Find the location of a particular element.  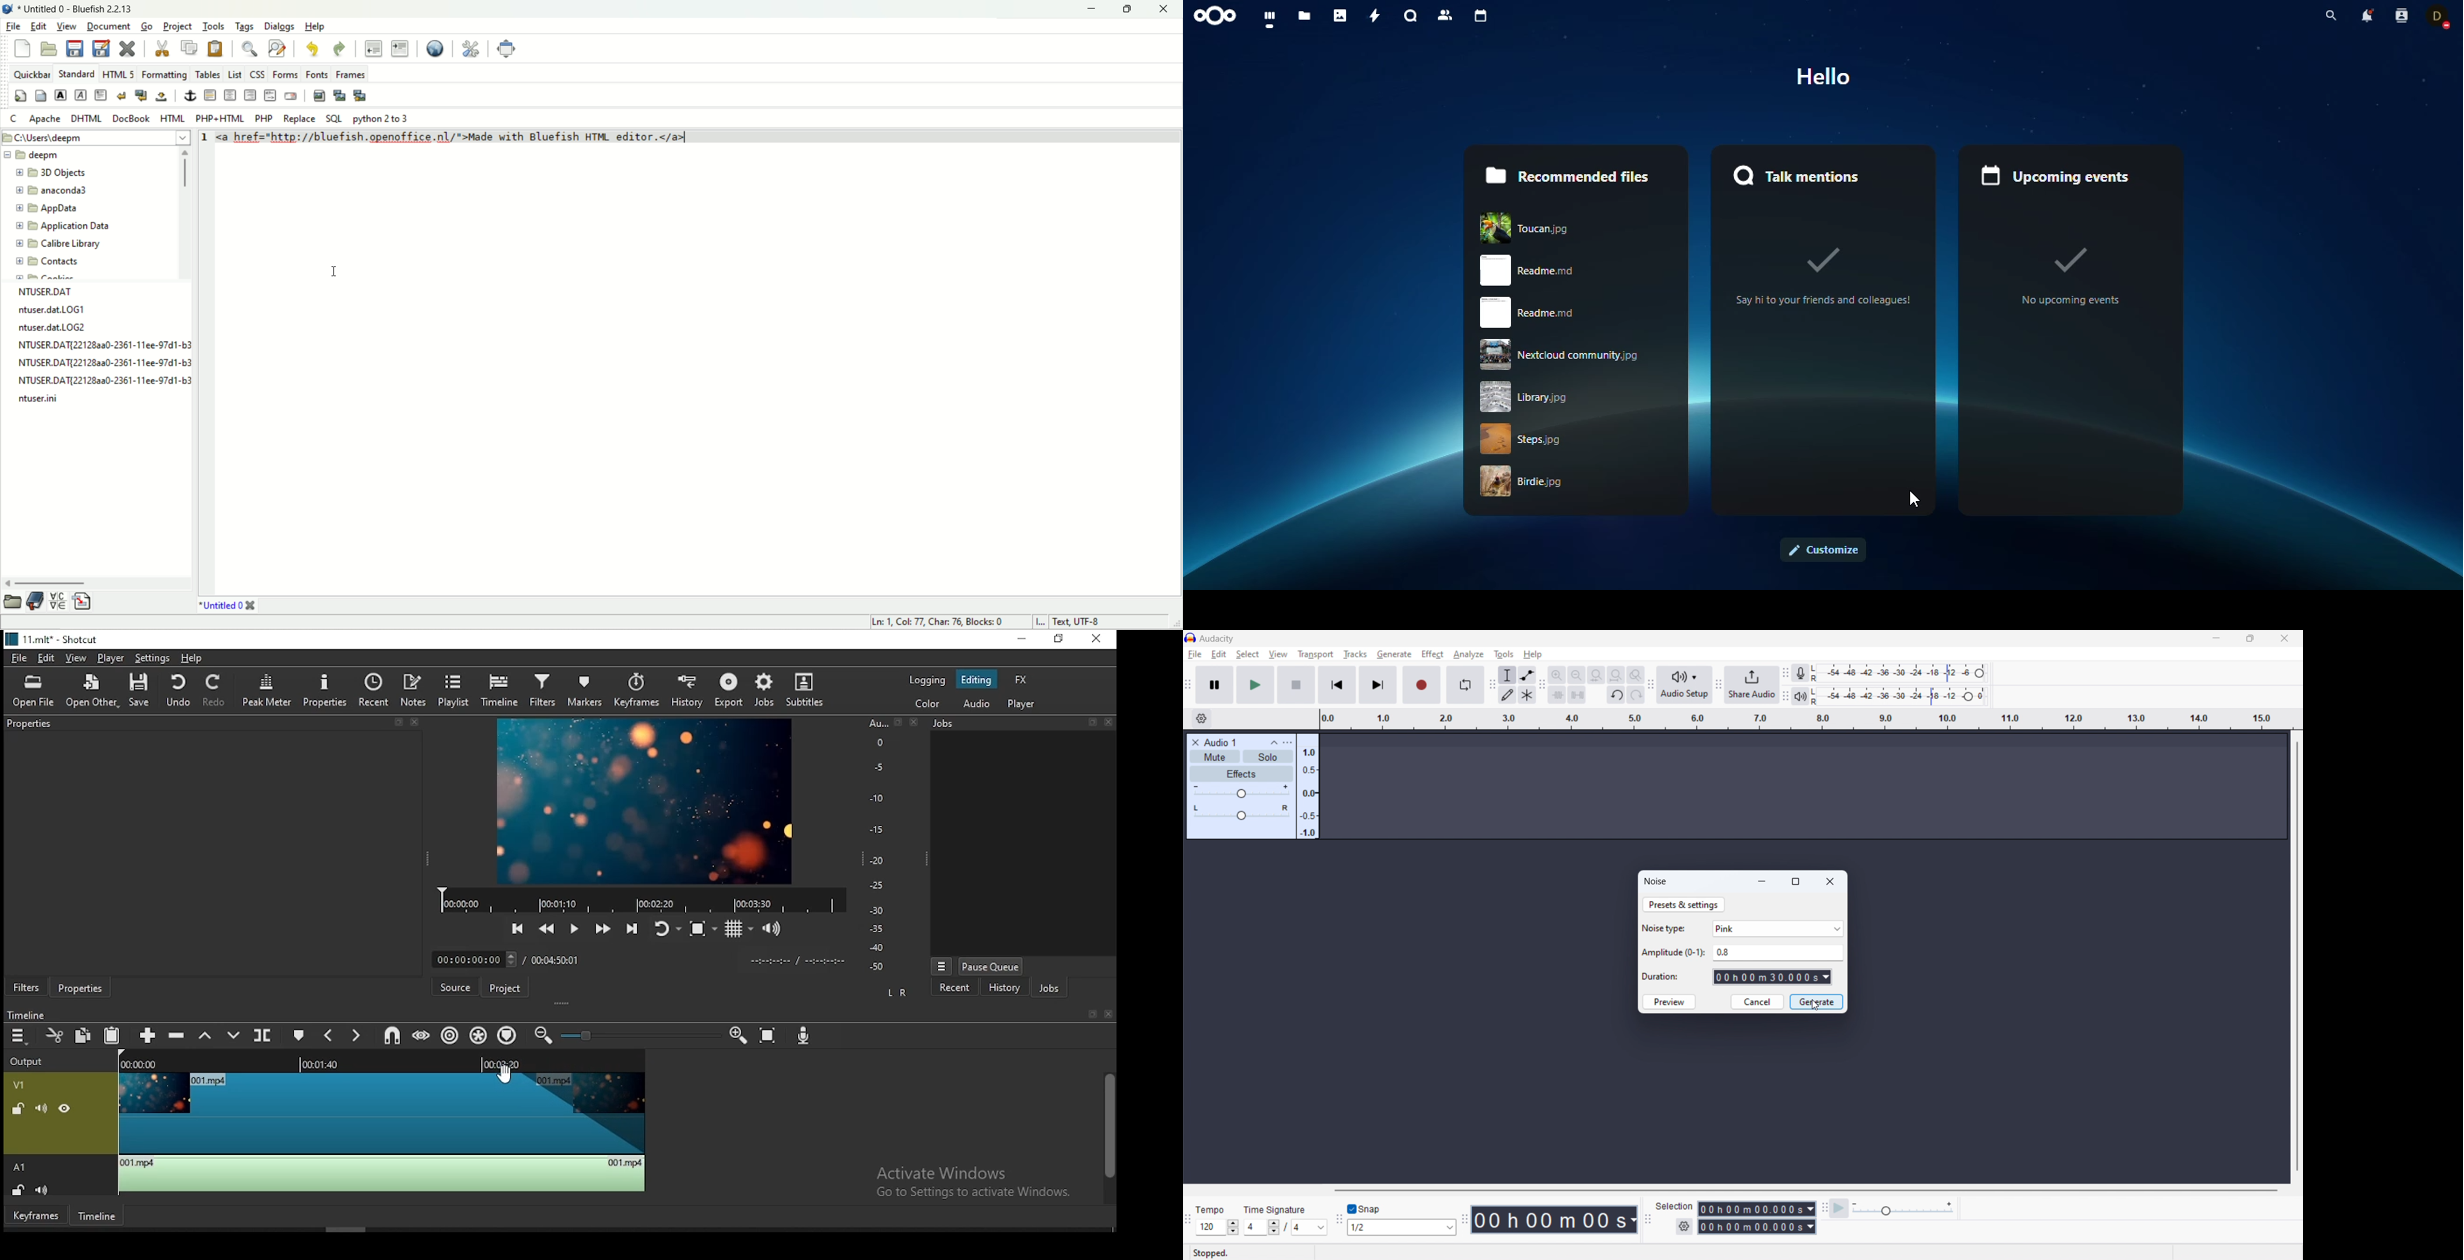

text, UTF-8 is located at coordinates (1087, 623).